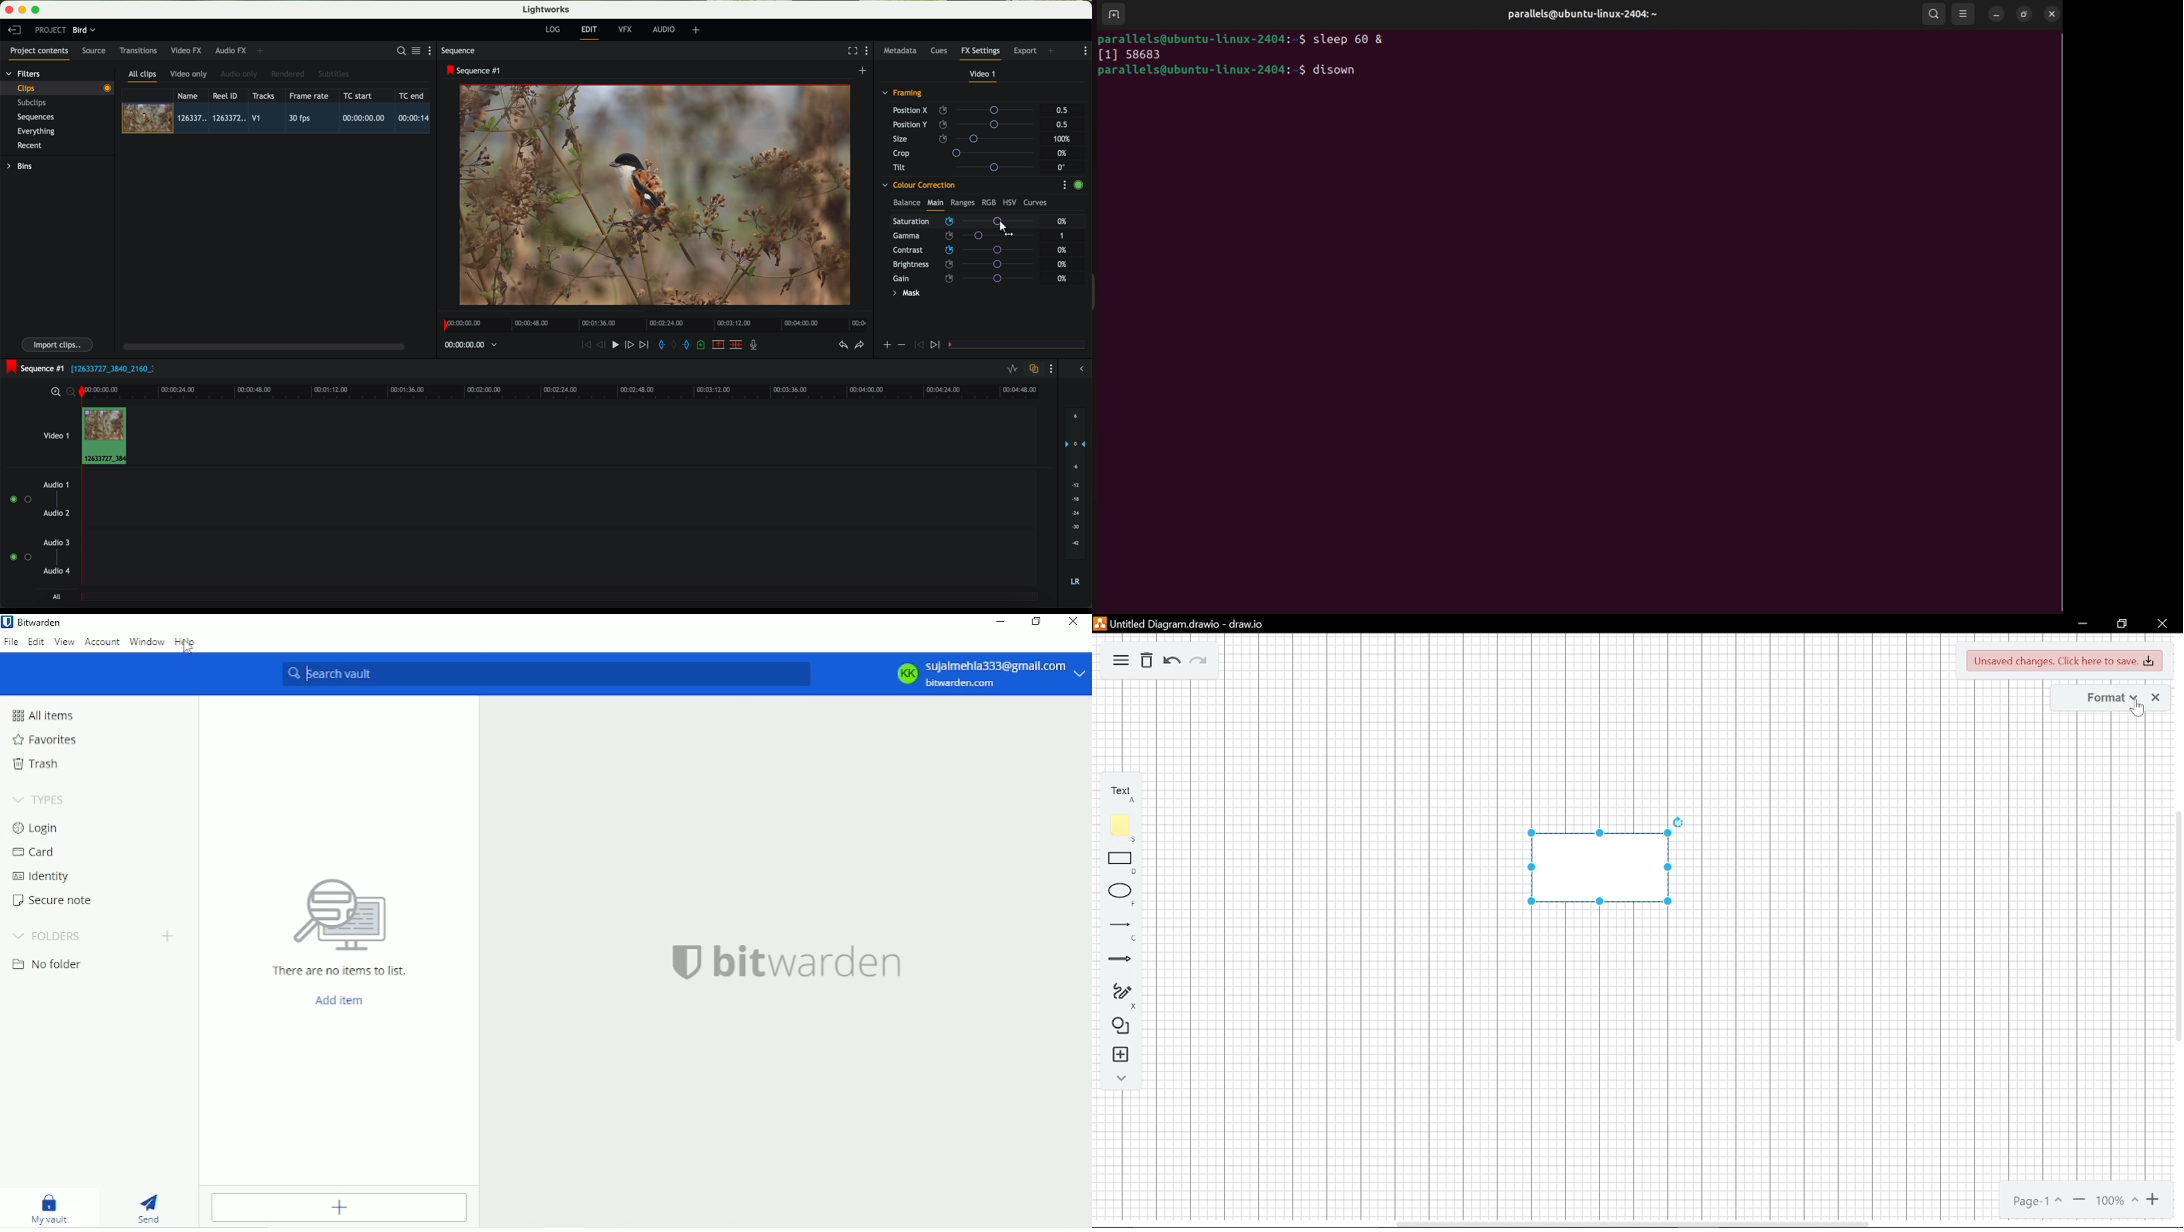 This screenshot has width=2184, height=1232. I want to click on 0.5, so click(1061, 124).